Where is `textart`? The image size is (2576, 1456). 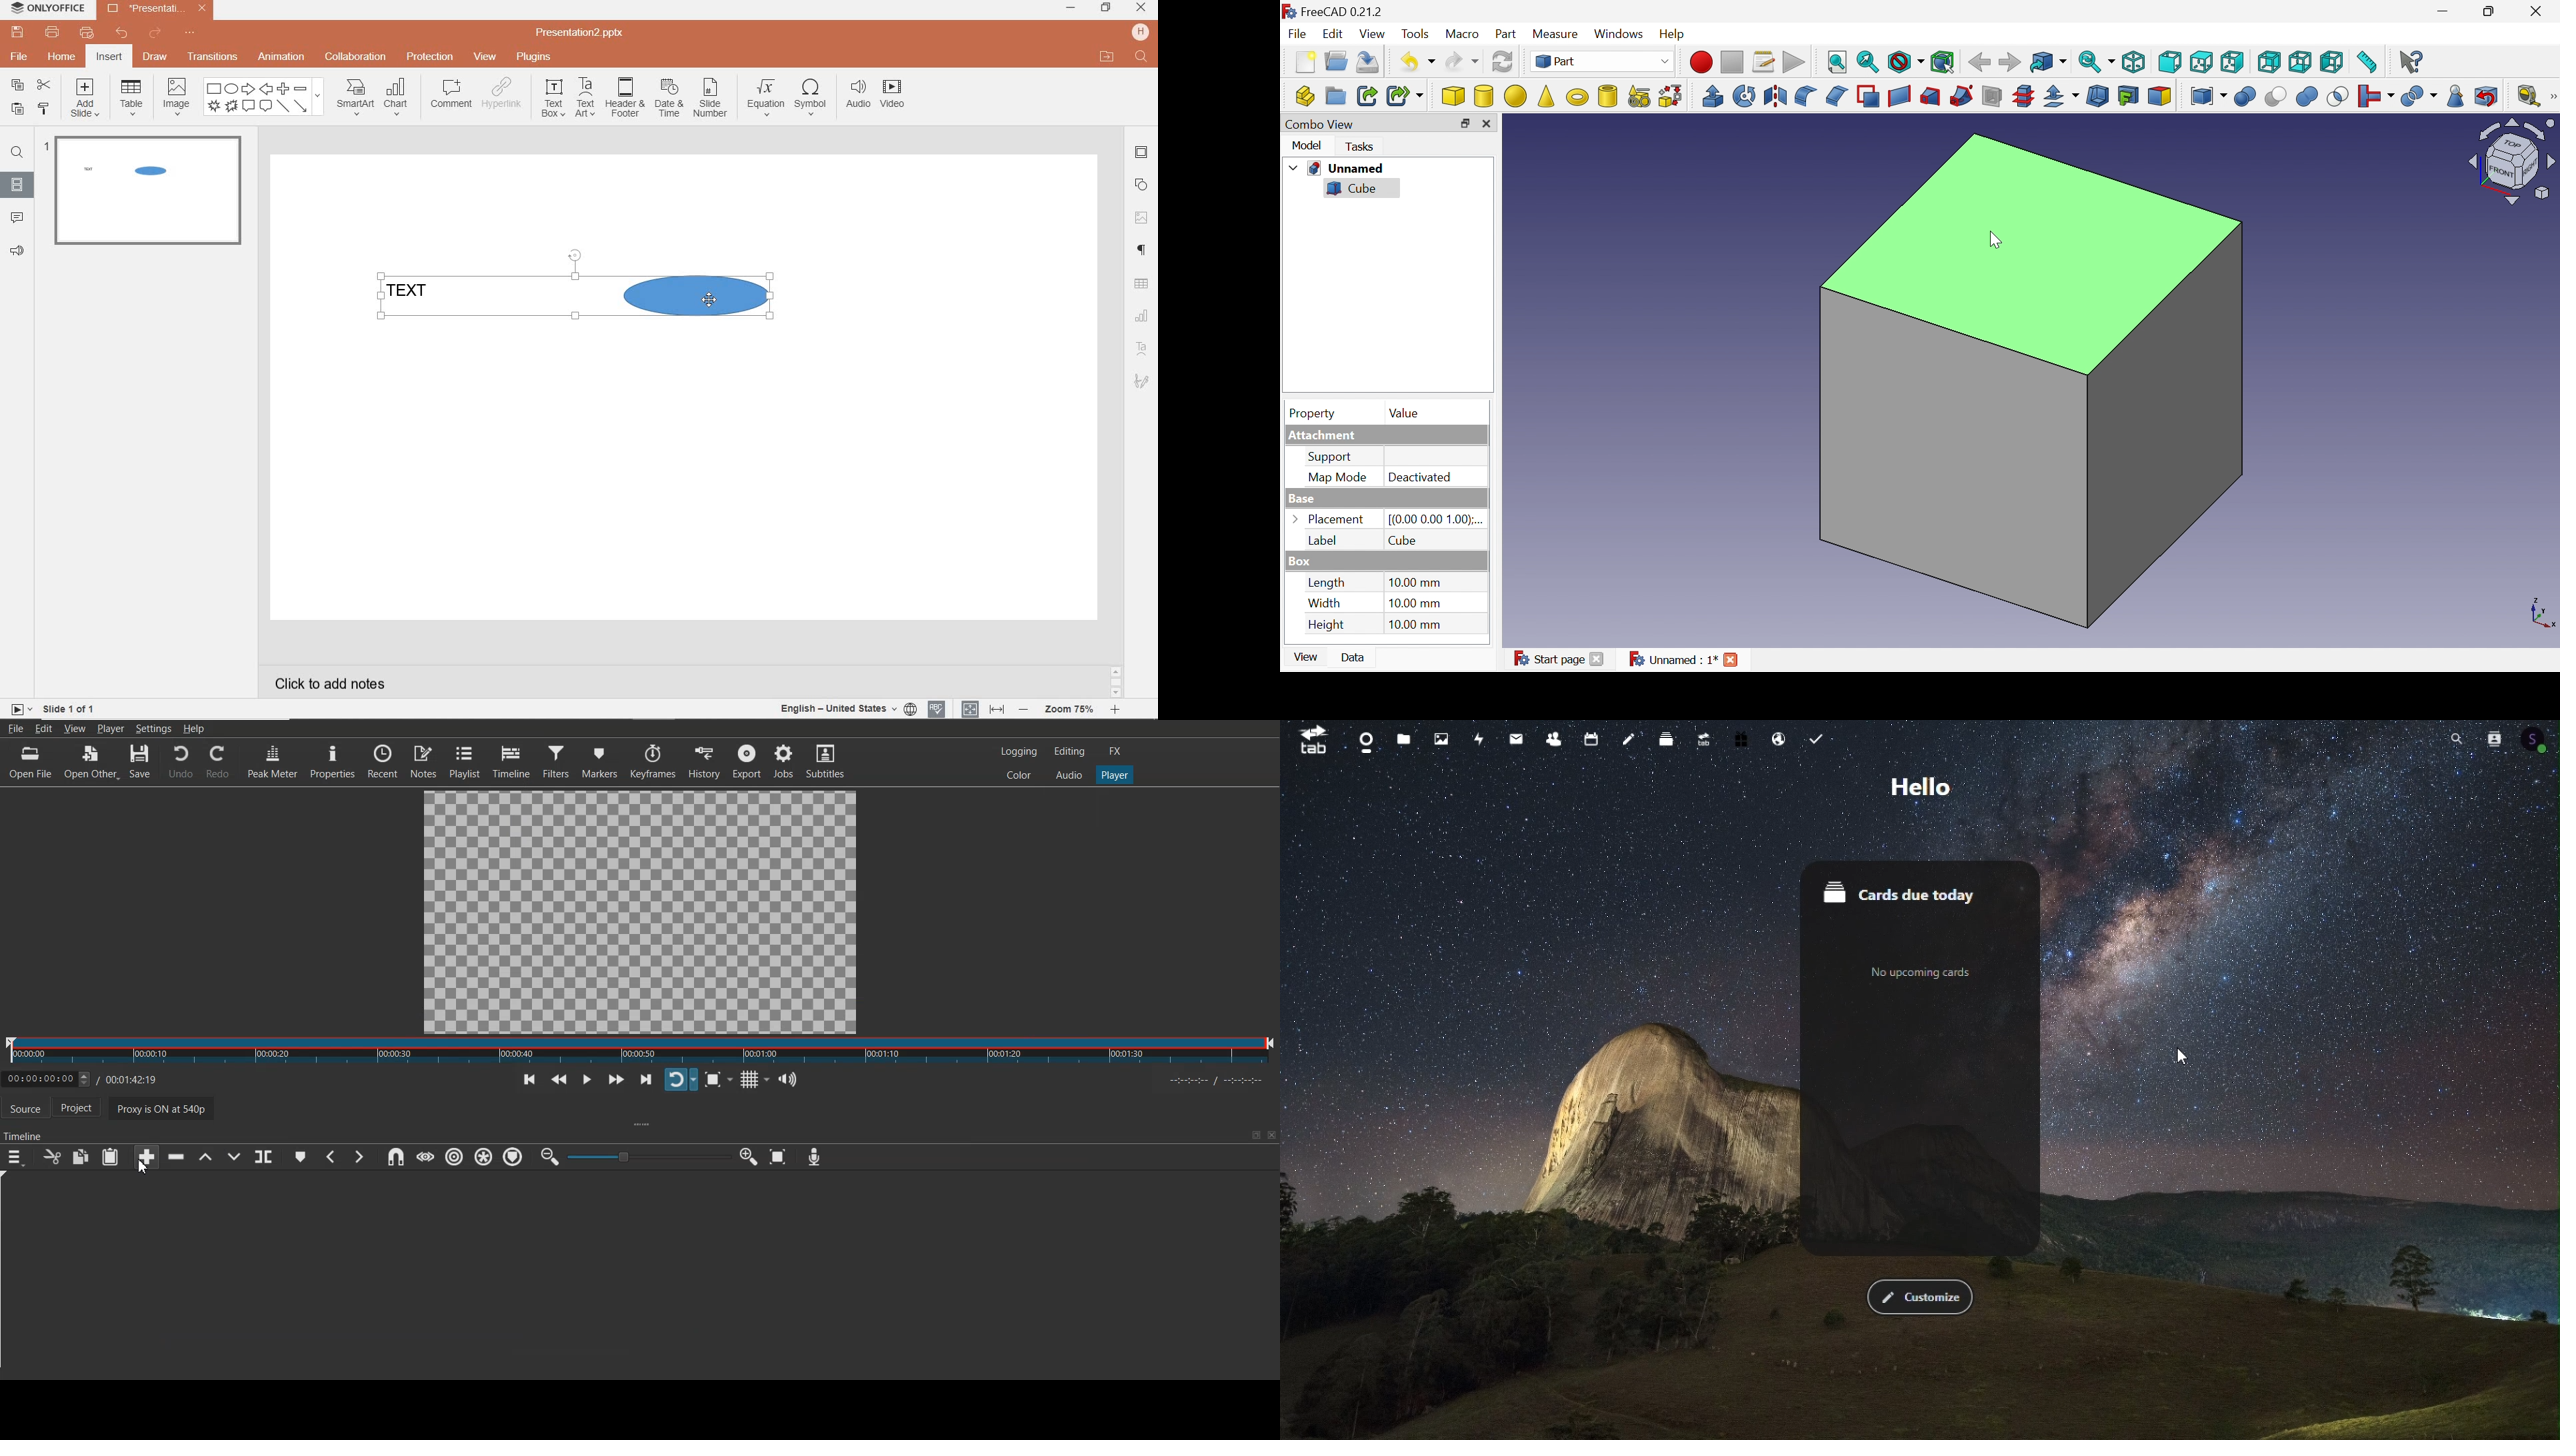
textart is located at coordinates (584, 97).